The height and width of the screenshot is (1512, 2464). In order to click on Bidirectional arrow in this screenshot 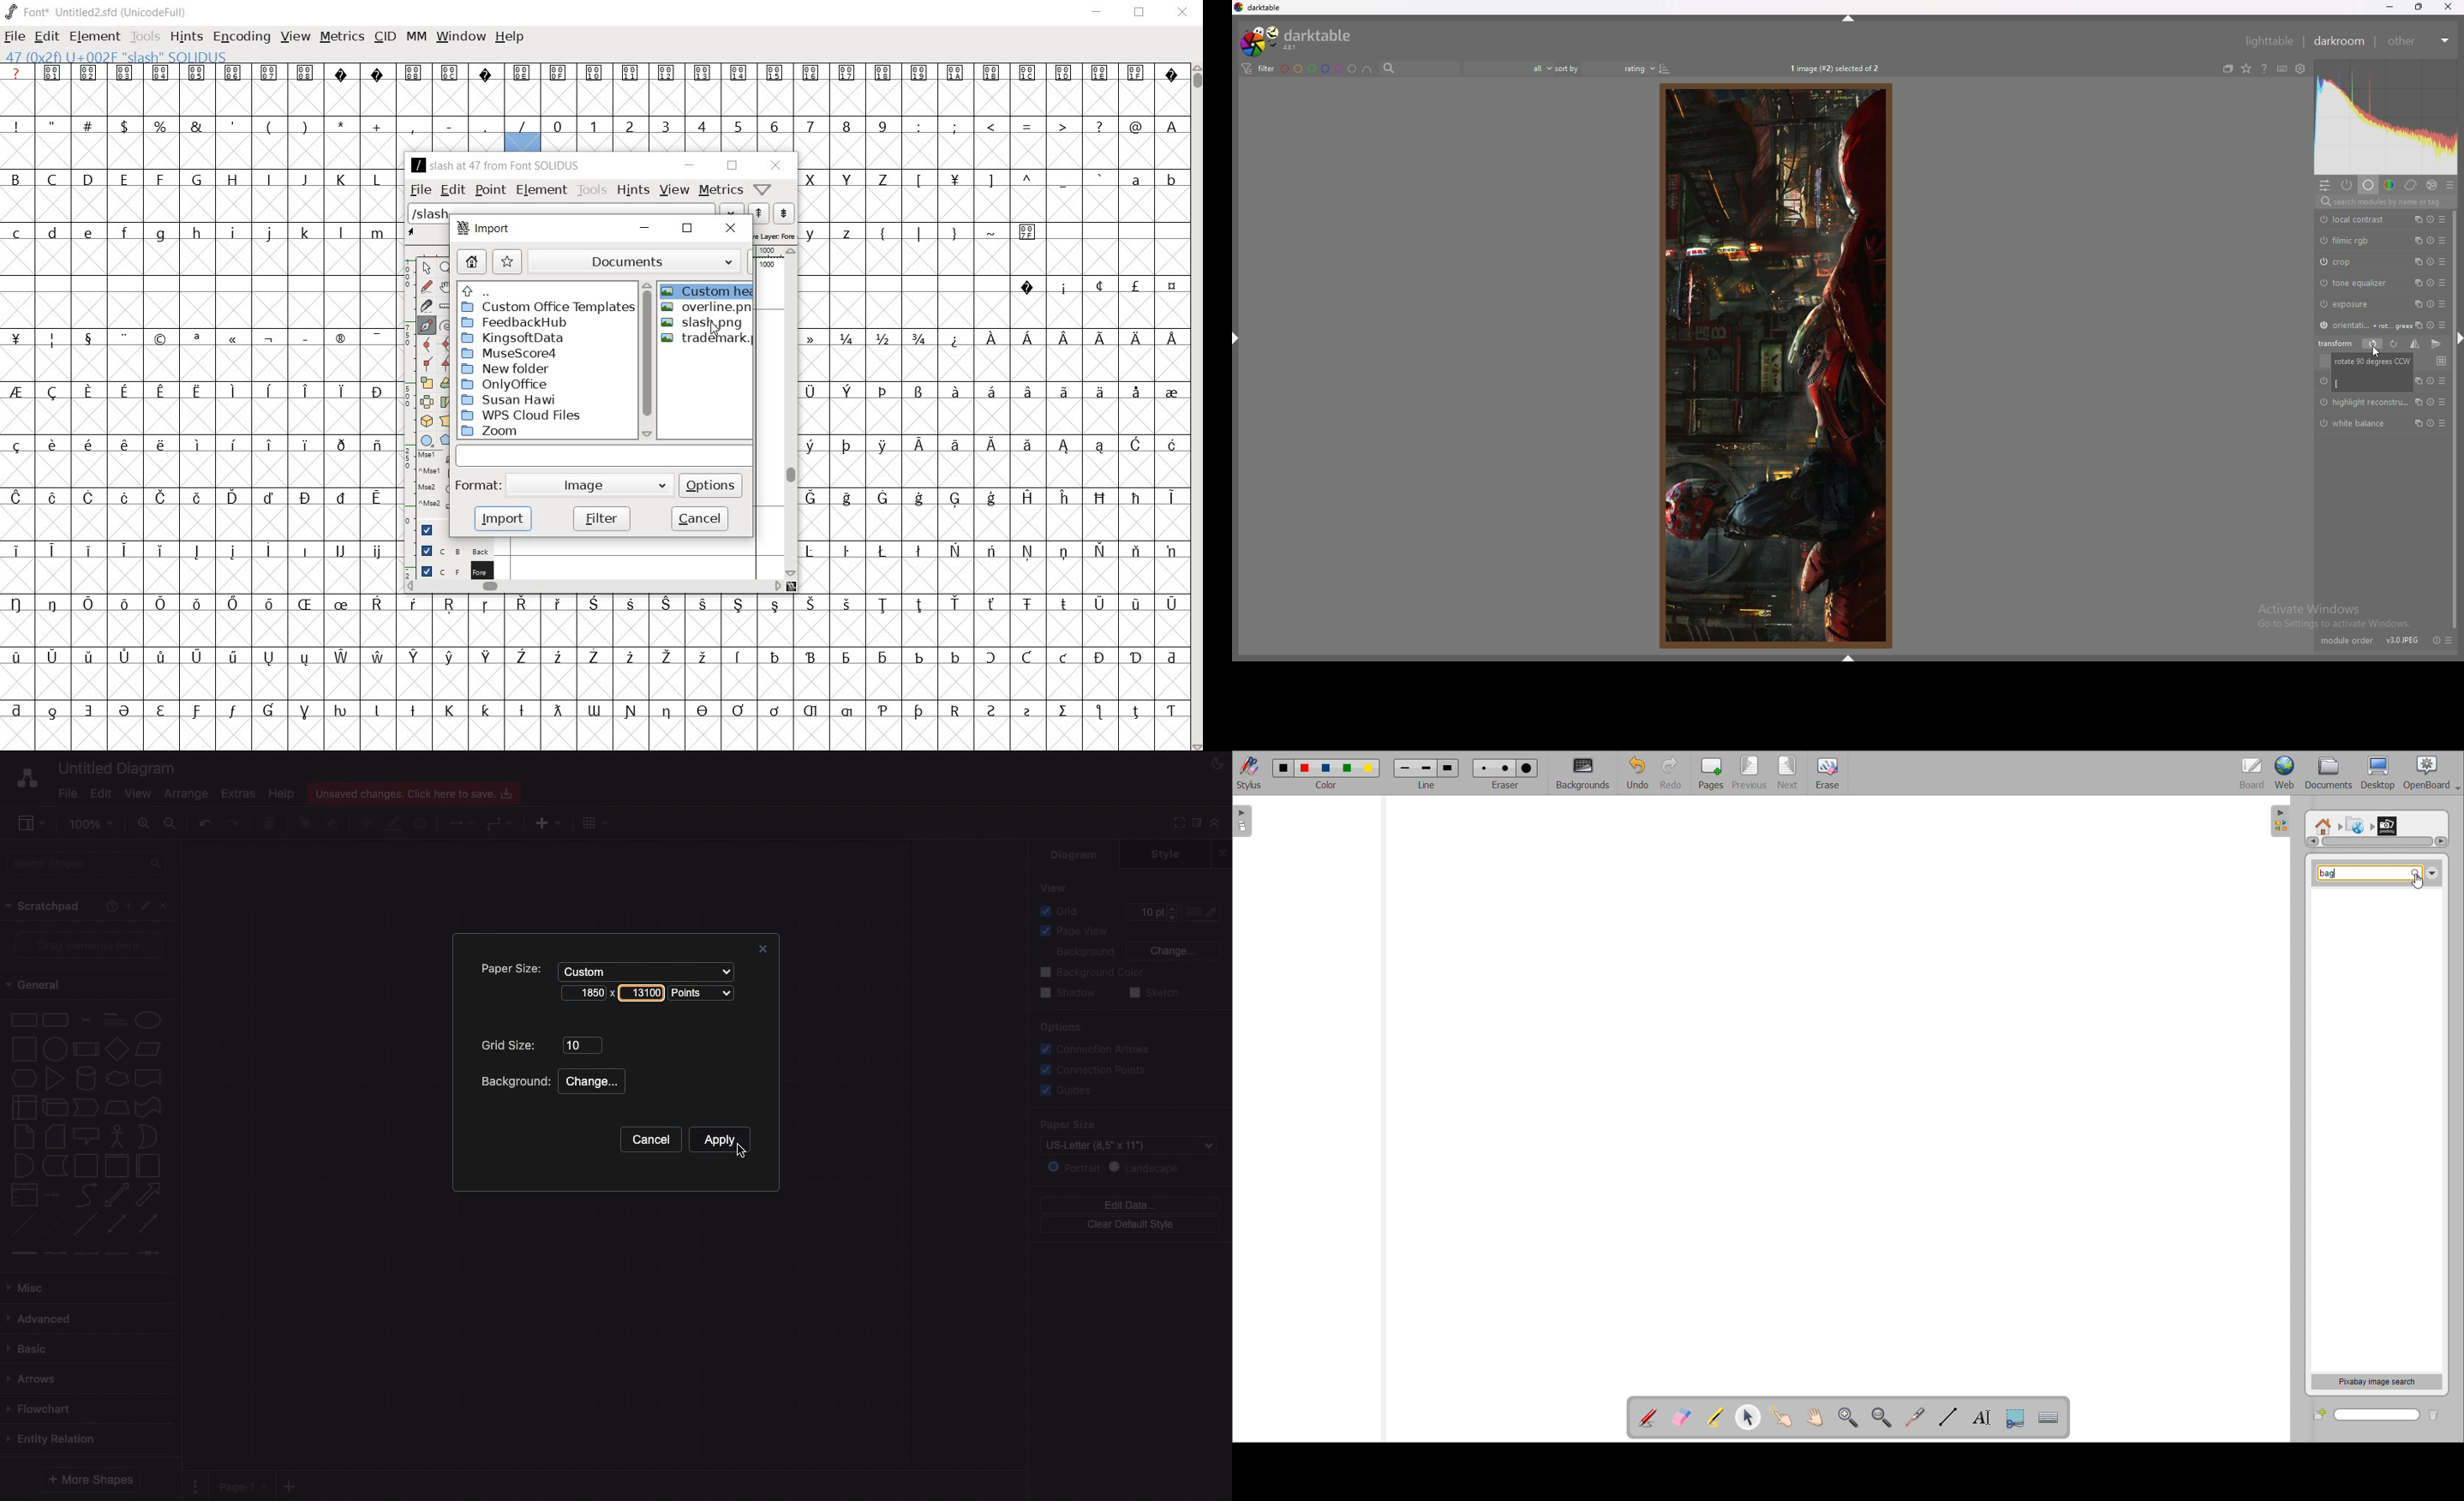, I will do `click(117, 1194)`.